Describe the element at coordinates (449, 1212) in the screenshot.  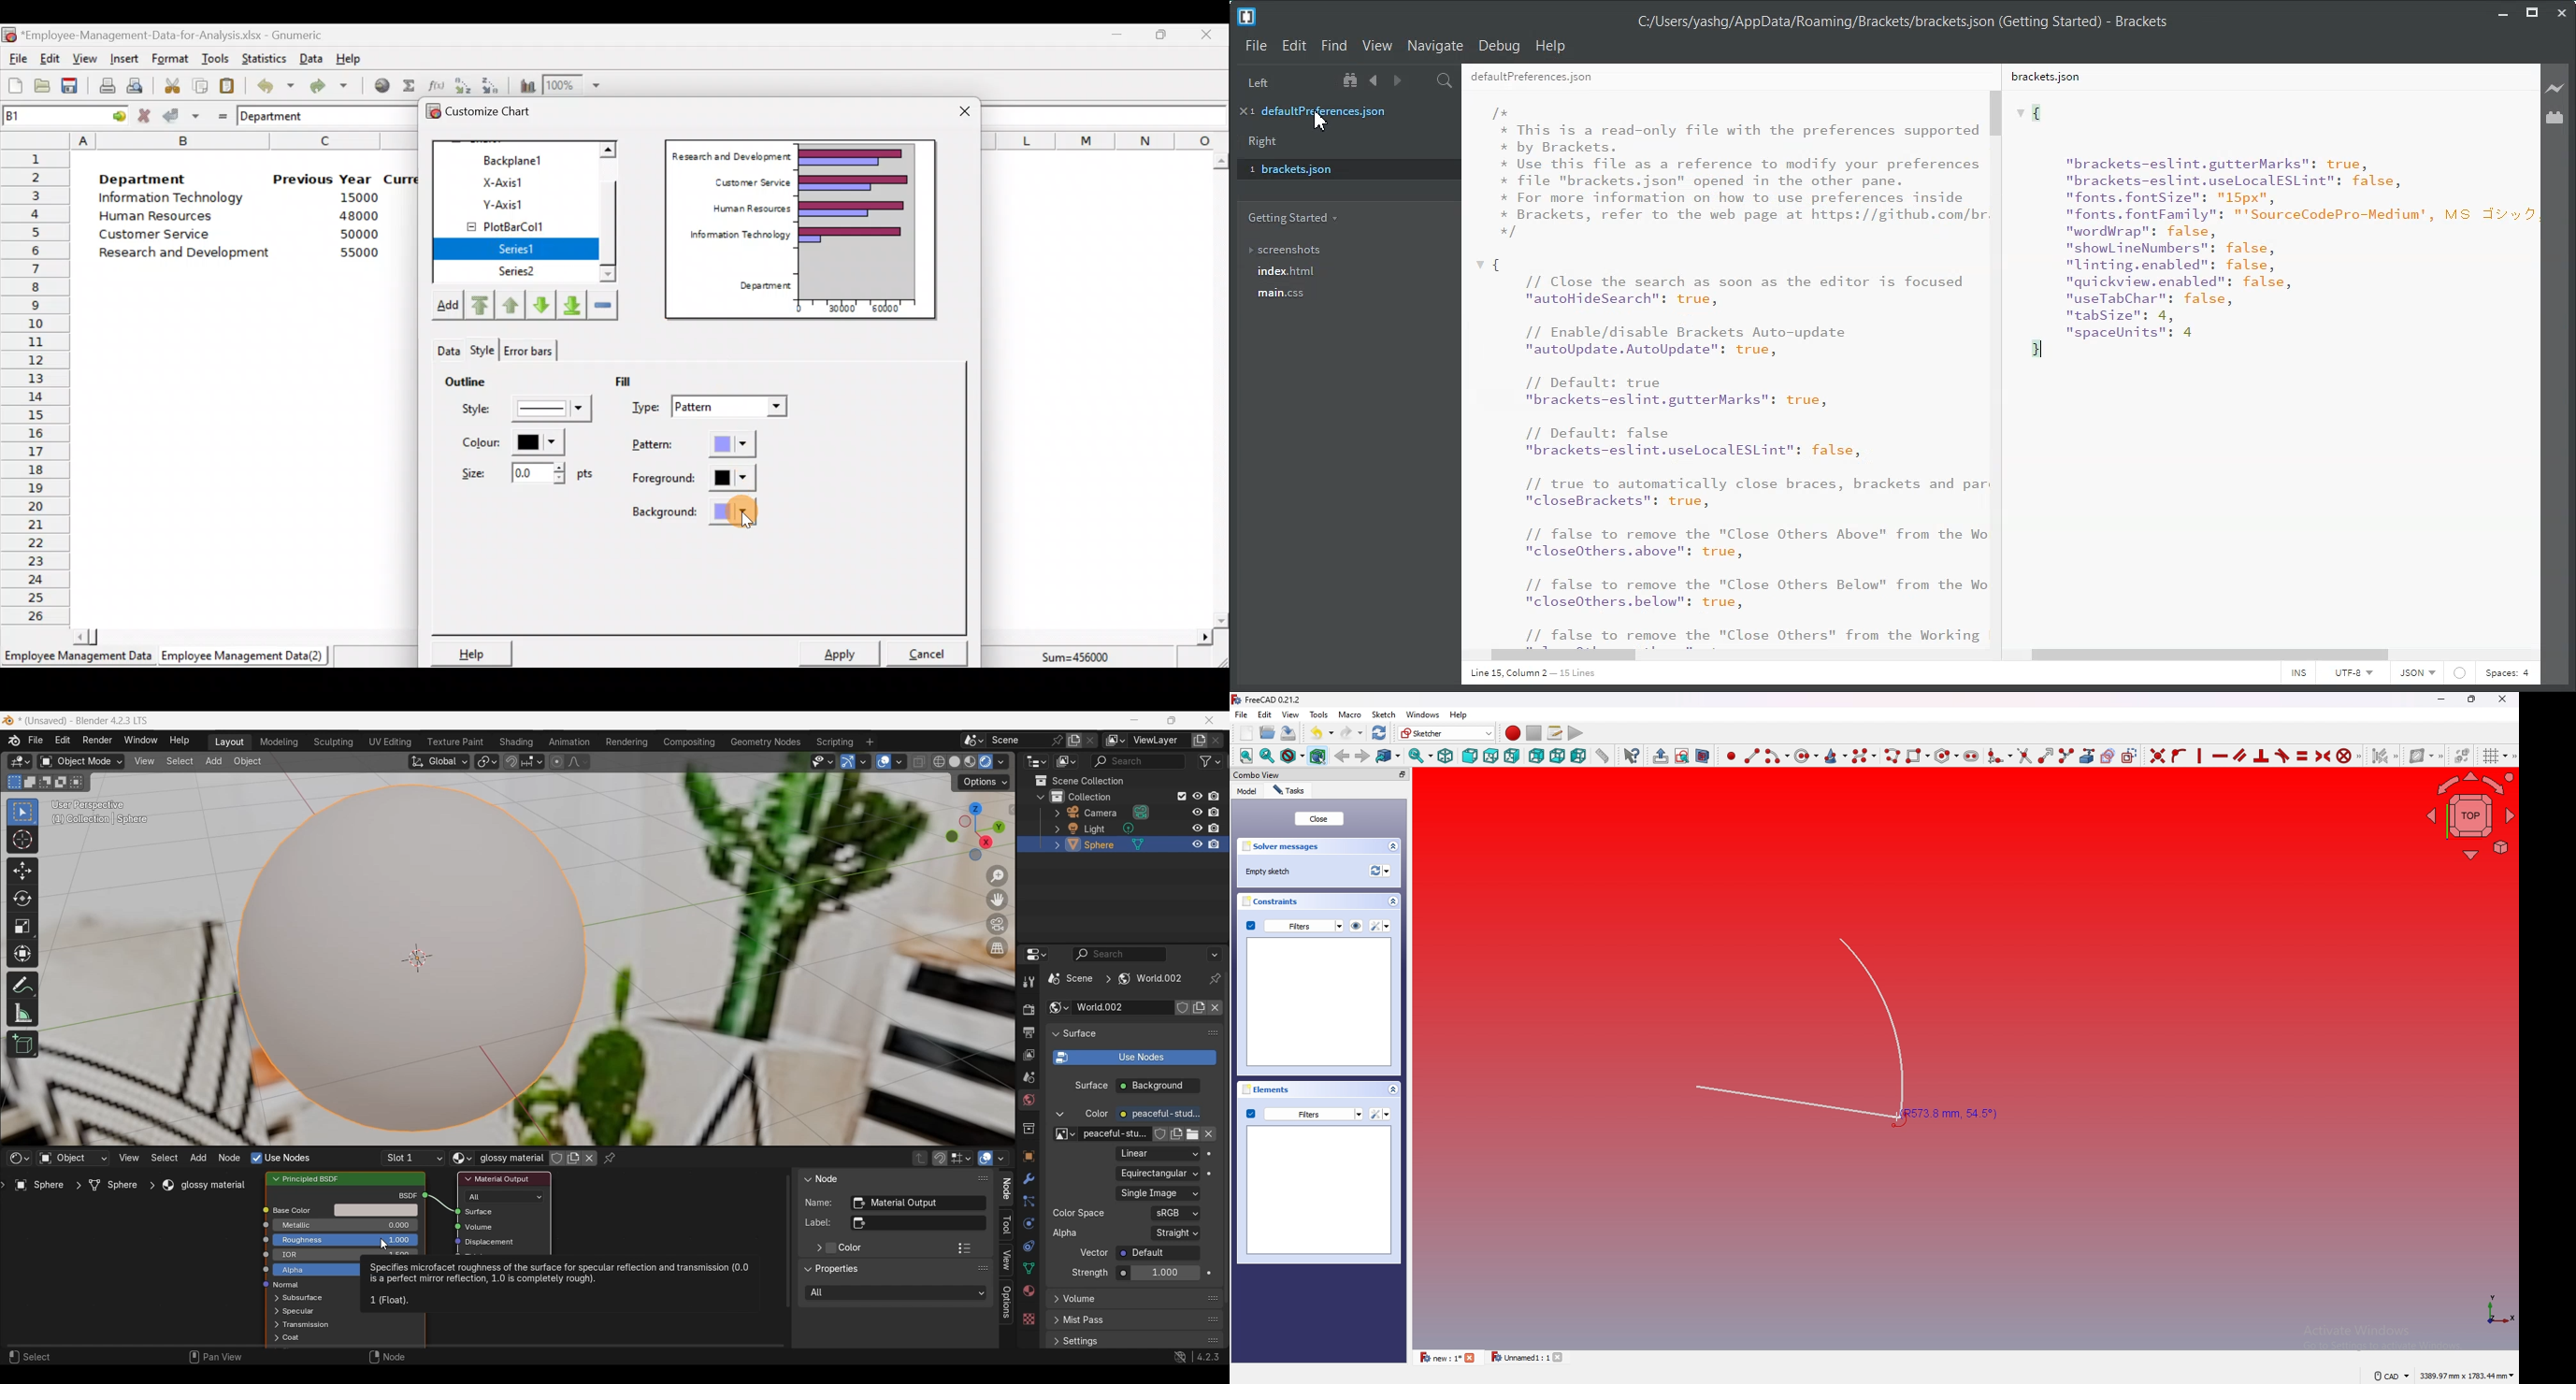
I see `icon` at that location.